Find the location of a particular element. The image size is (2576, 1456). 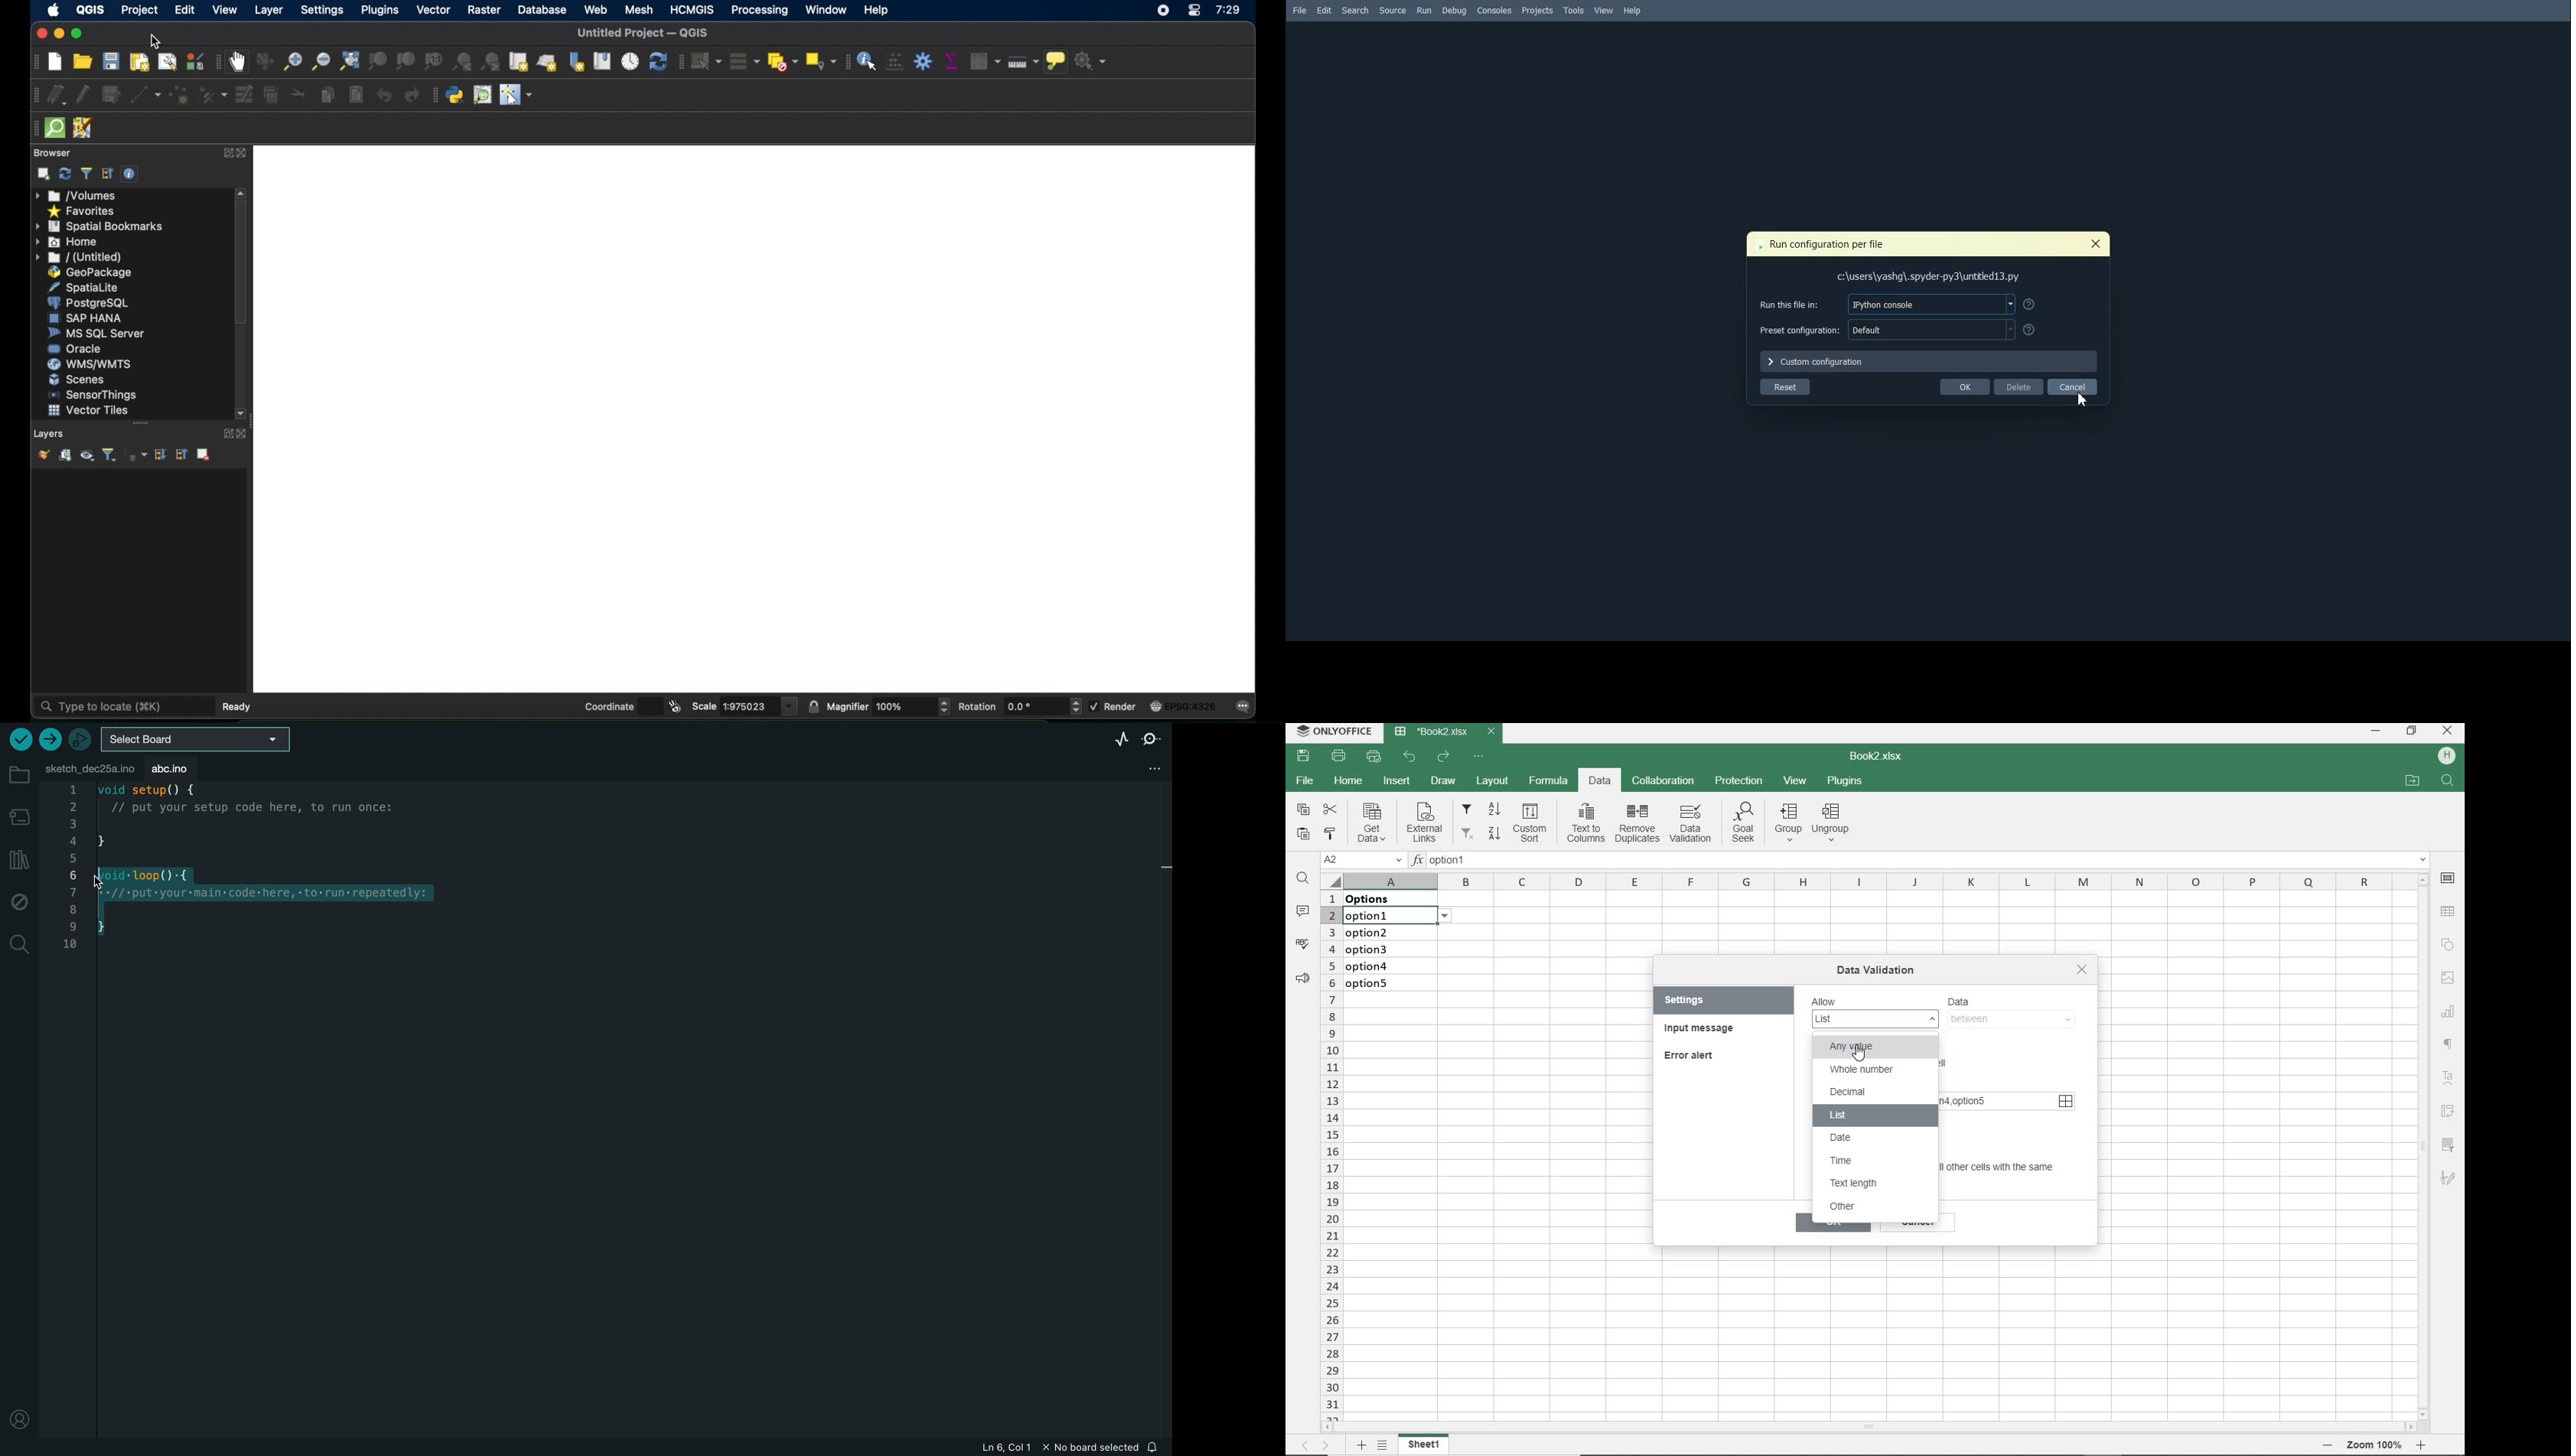

filter is located at coordinates (2451, 1142).